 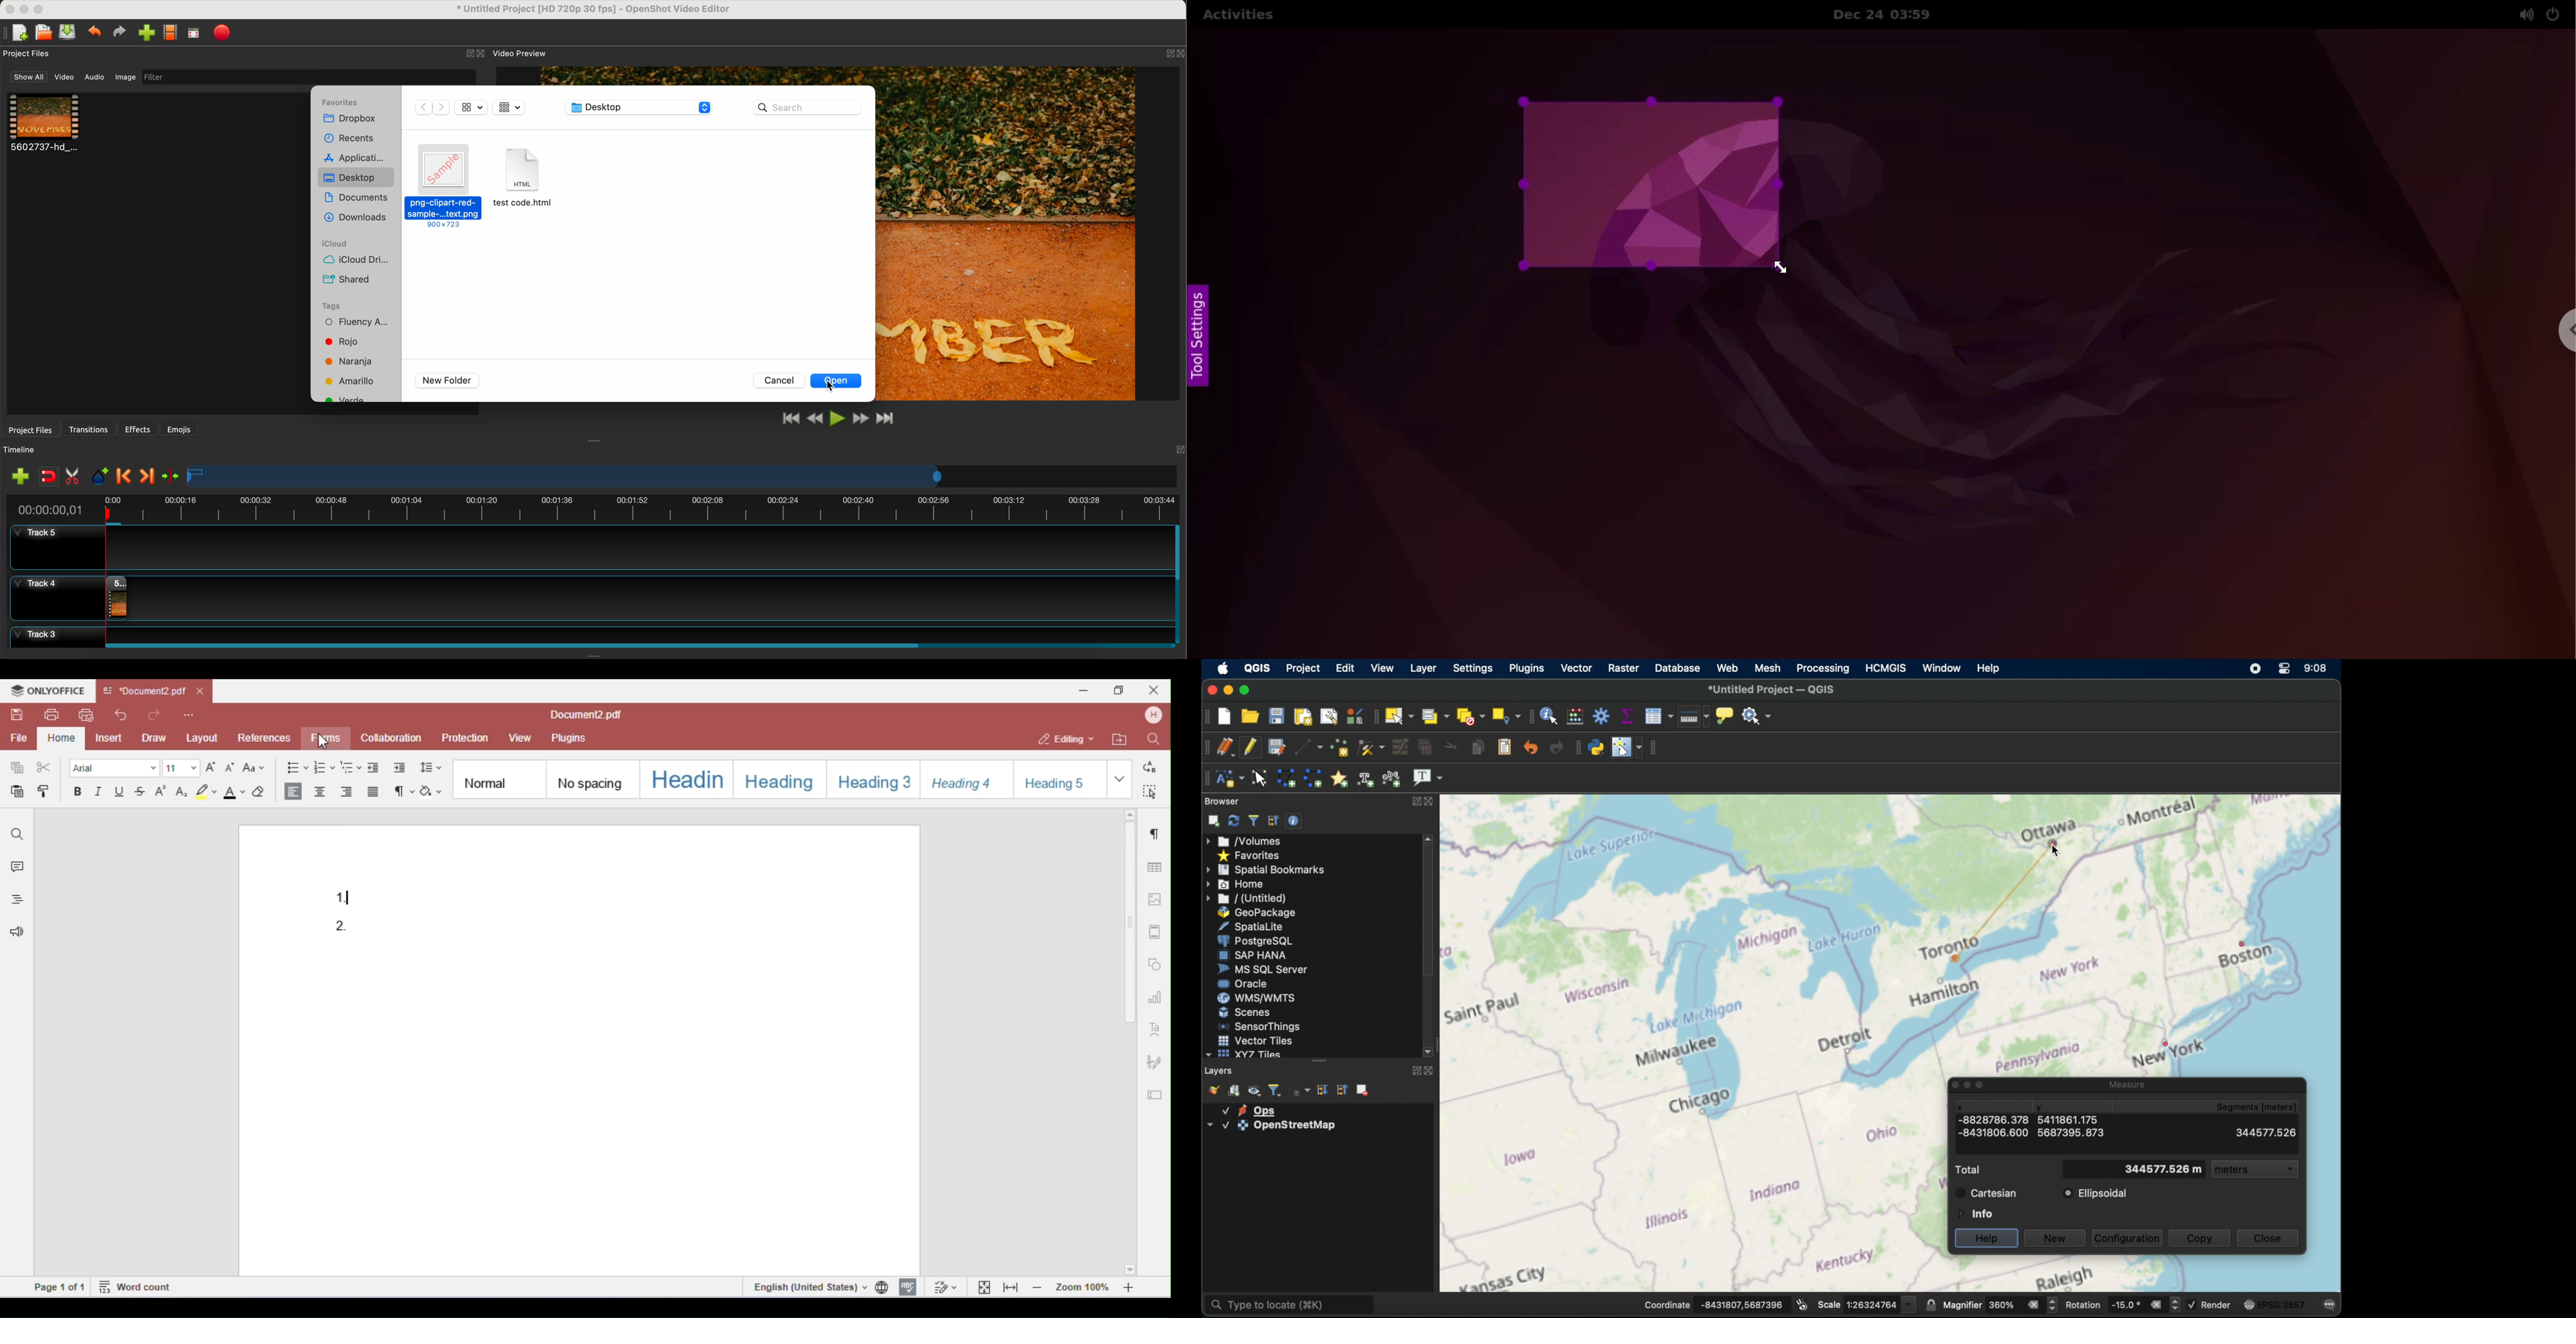 I want to click on toggle extents and mouse position display, so click(x=1802, y=1303).